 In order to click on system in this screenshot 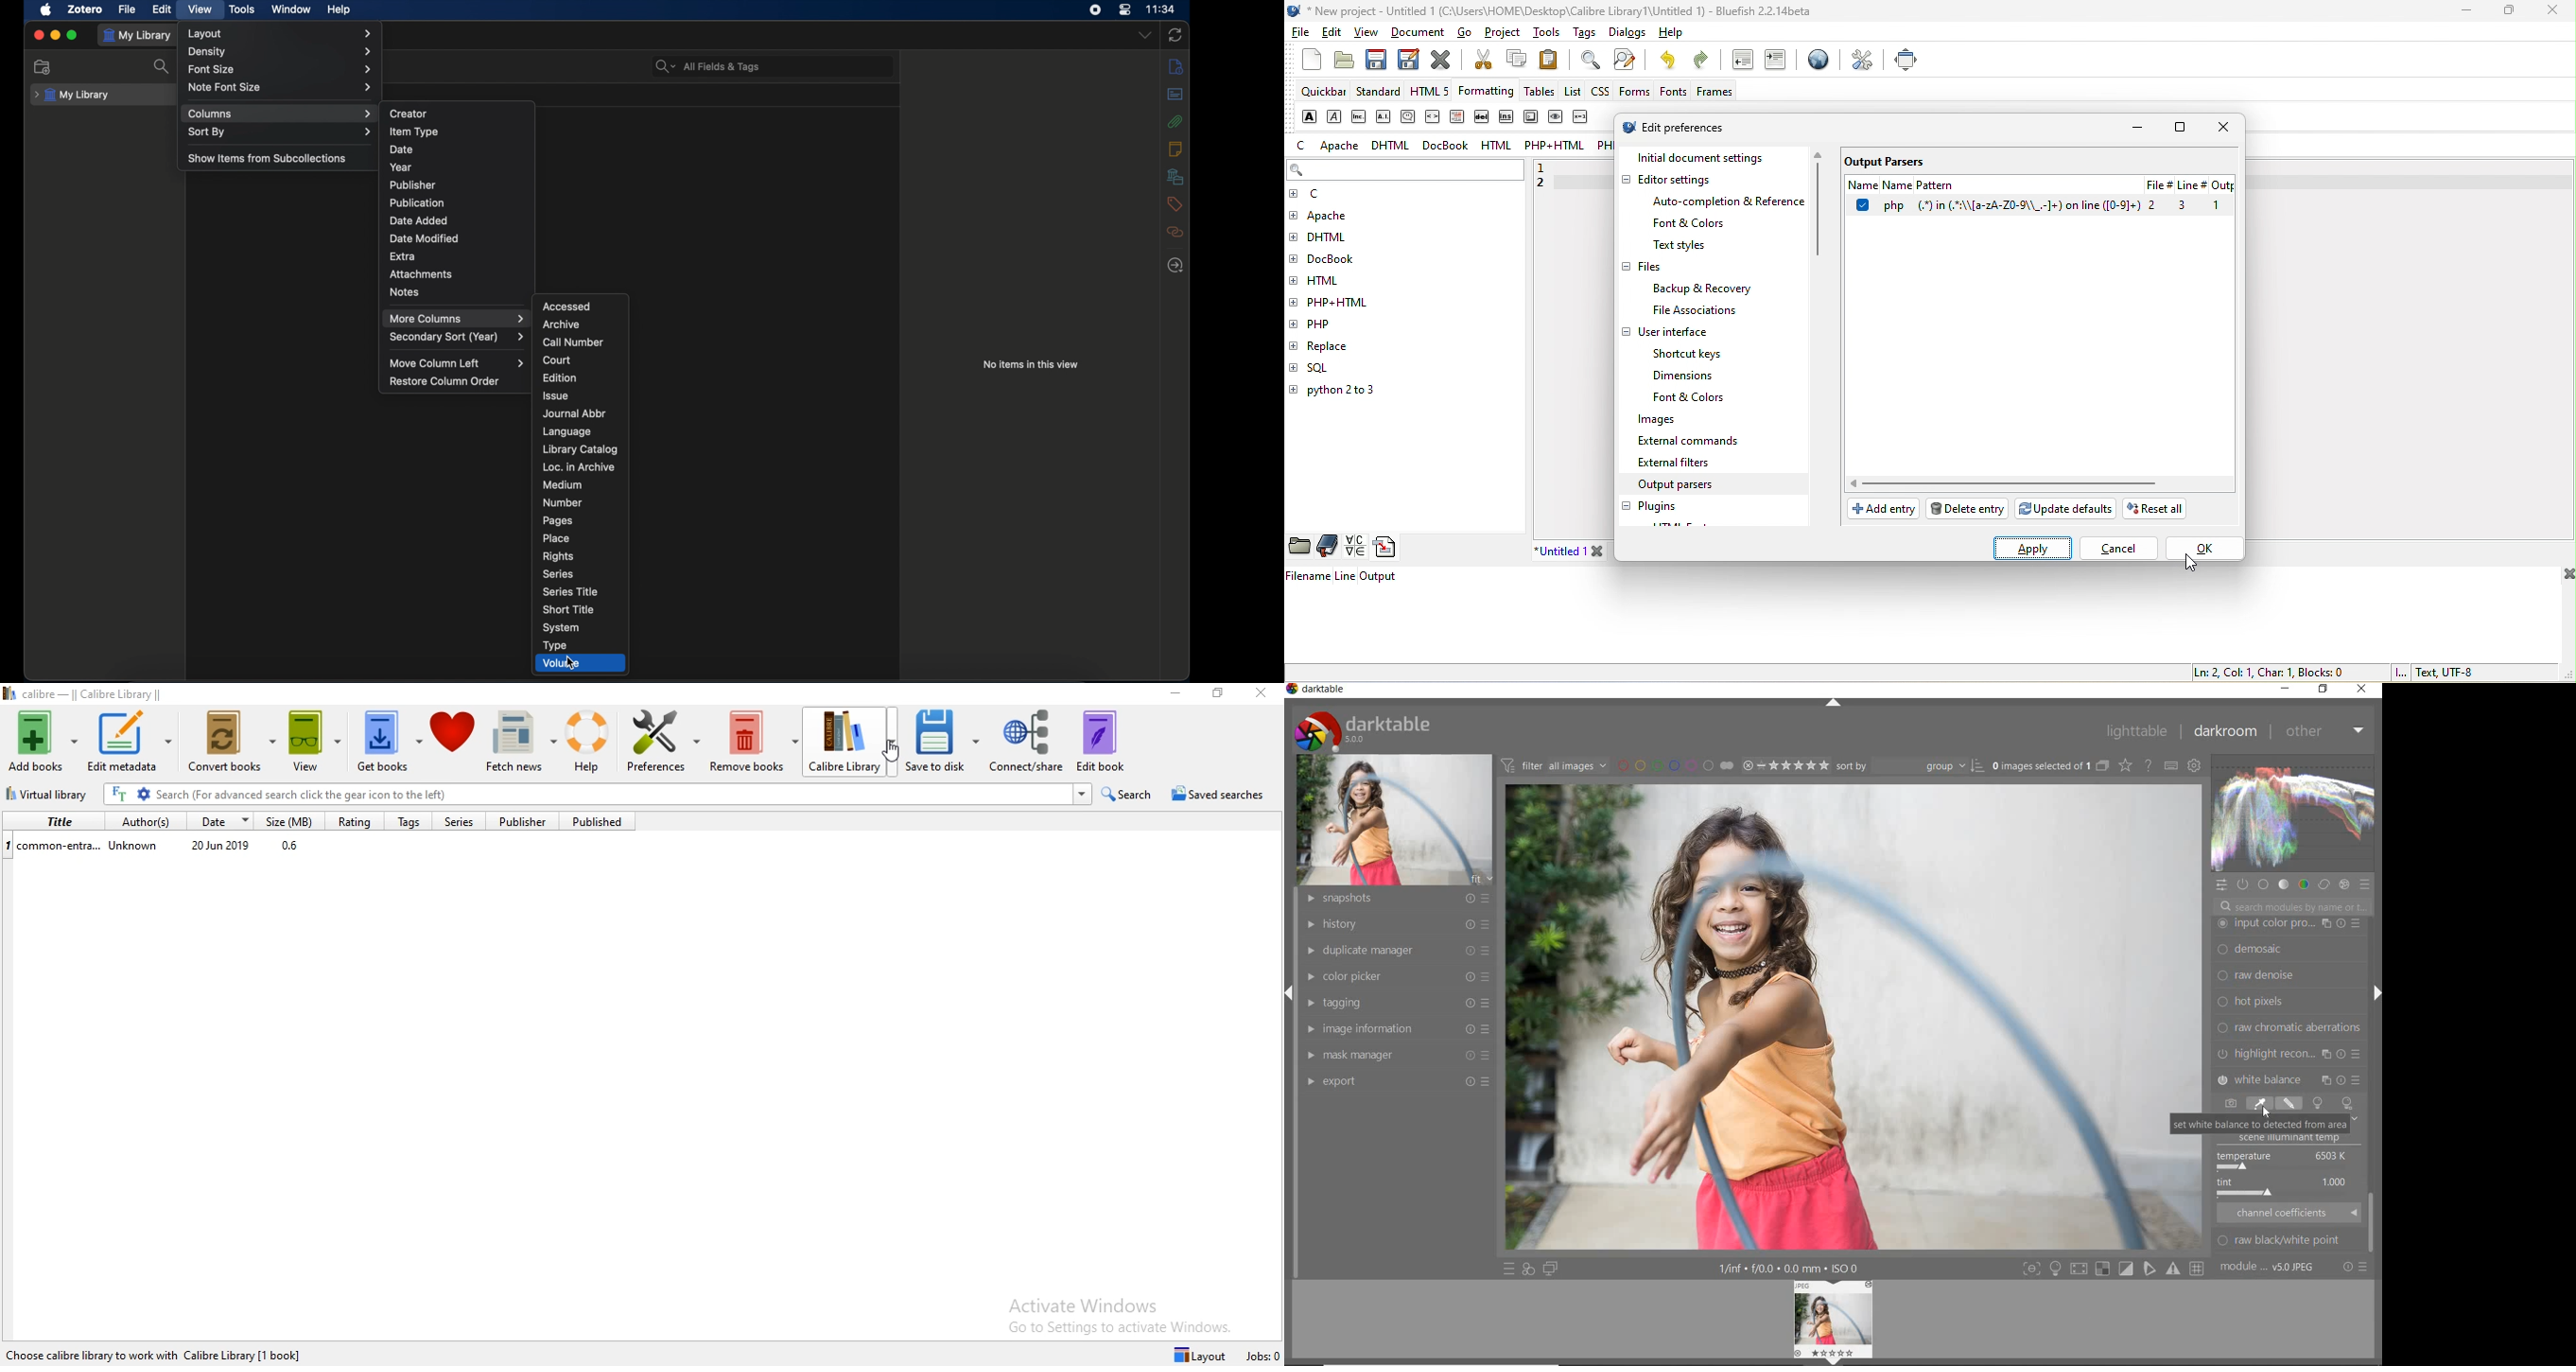, I will do `click(561, 628)`.